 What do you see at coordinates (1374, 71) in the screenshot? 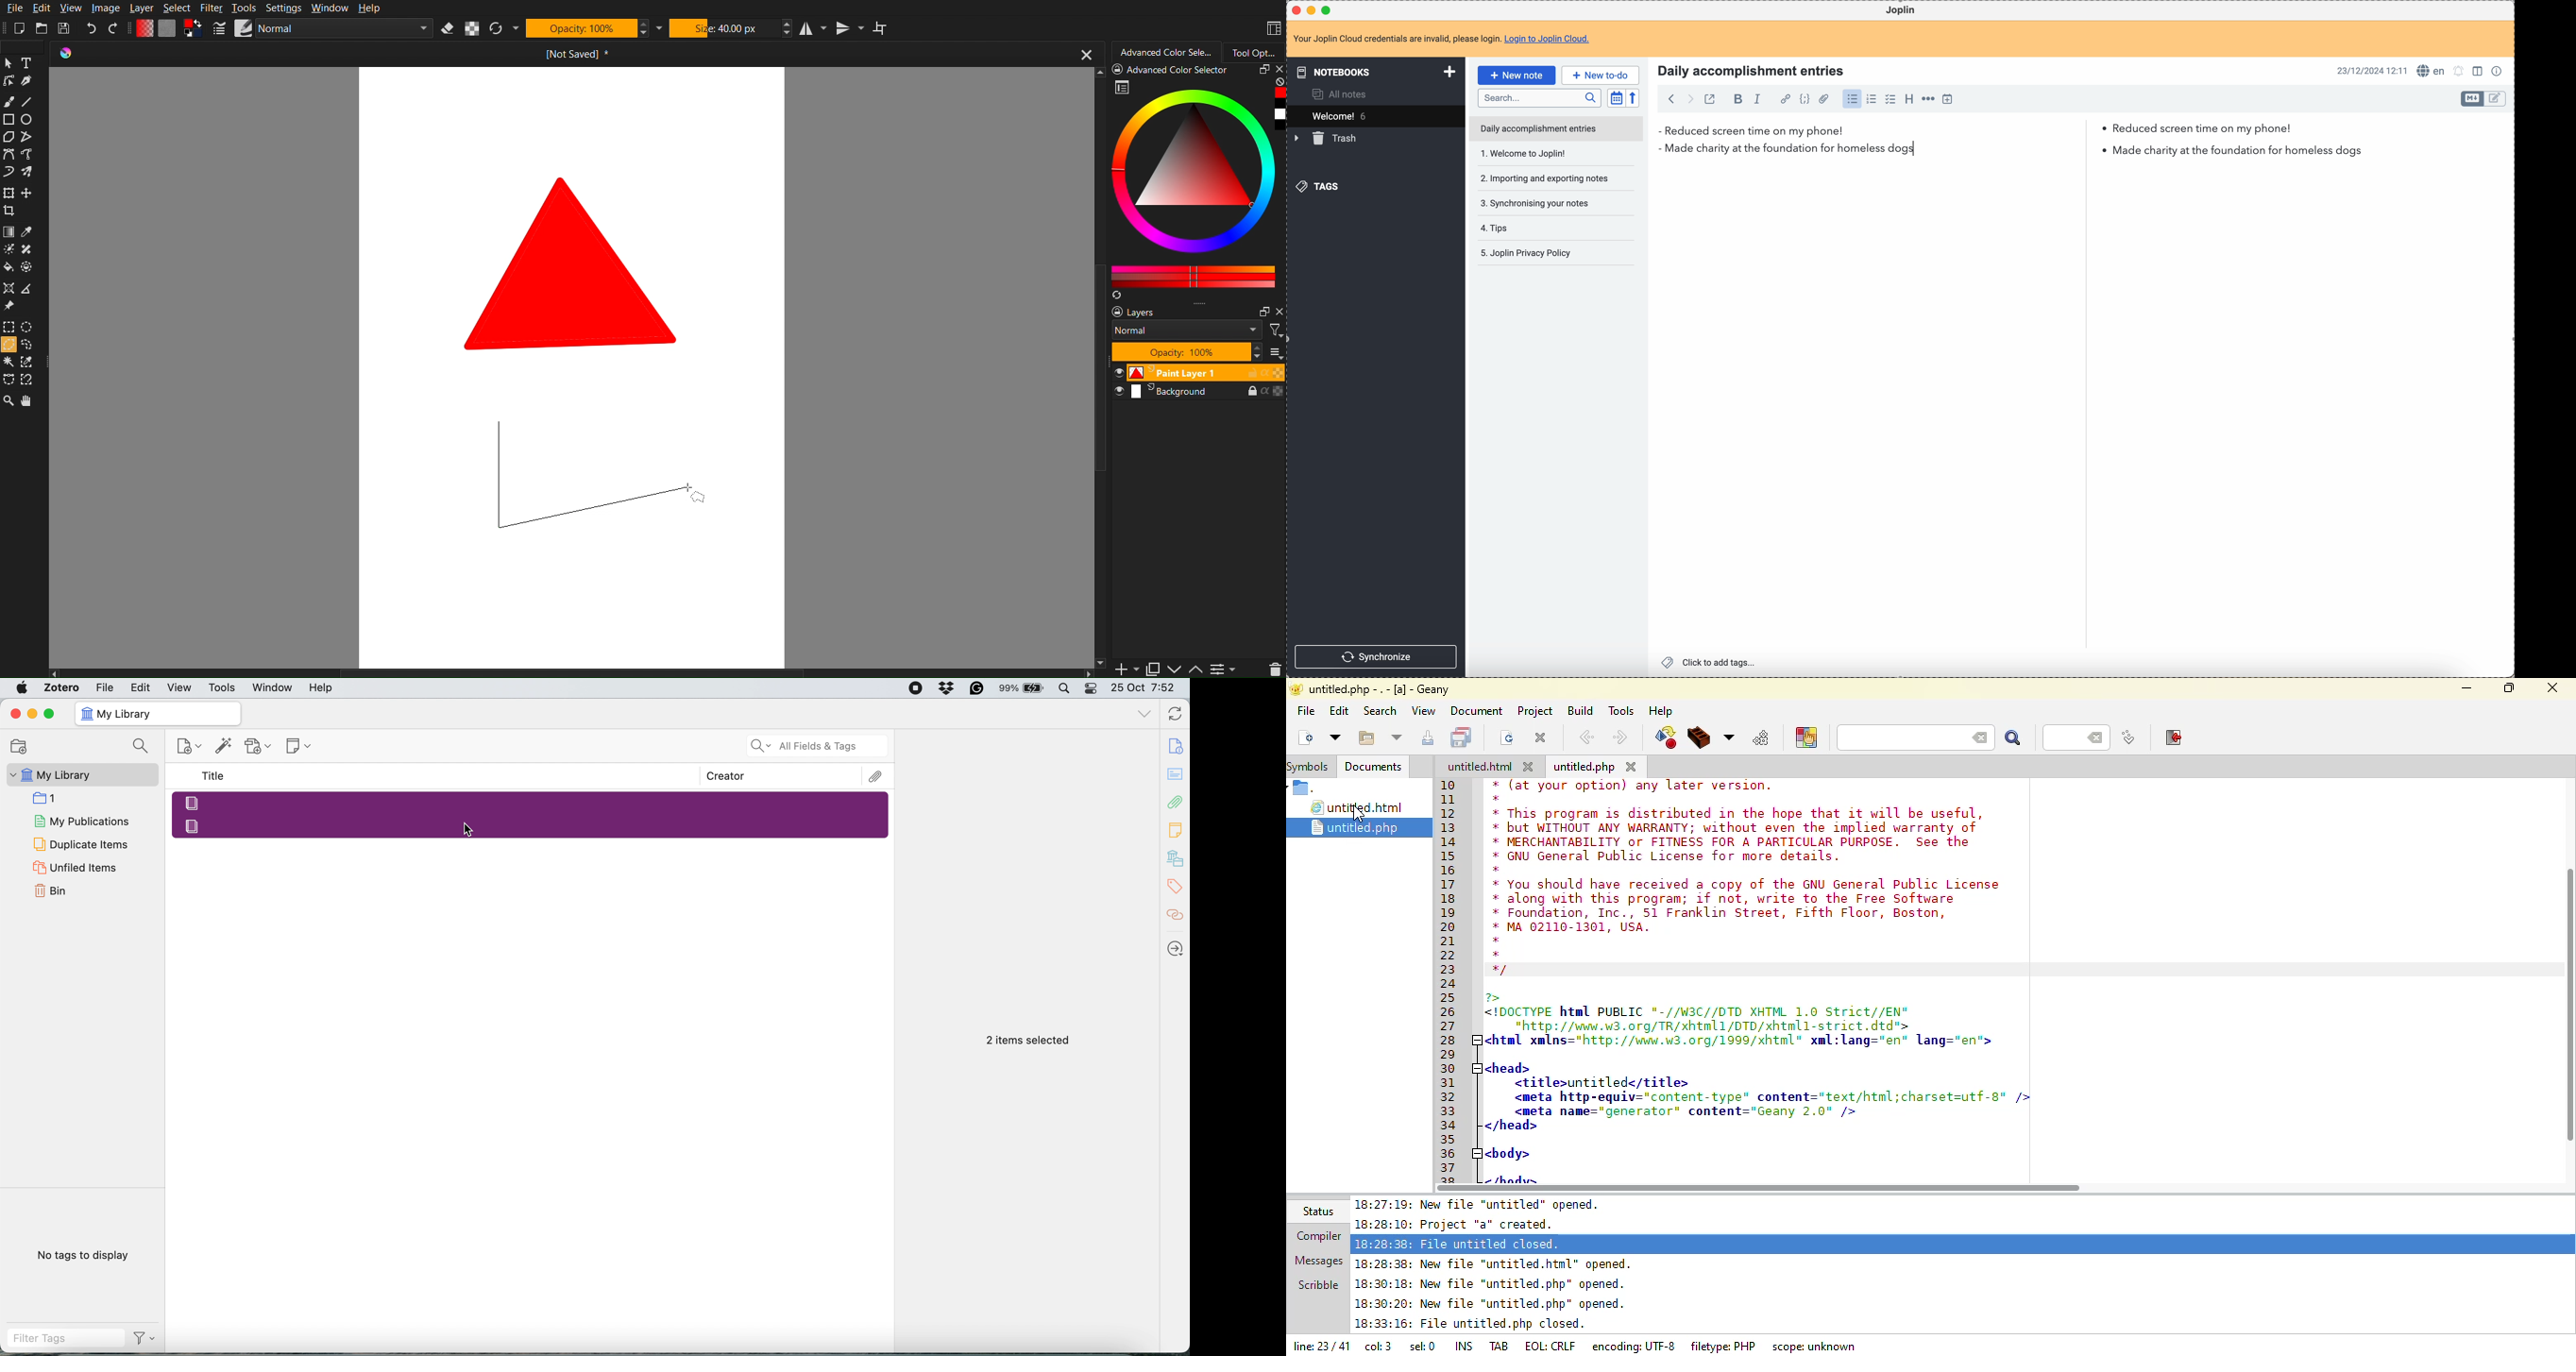
I see `notebooks` at bounding box center [1374, 71].